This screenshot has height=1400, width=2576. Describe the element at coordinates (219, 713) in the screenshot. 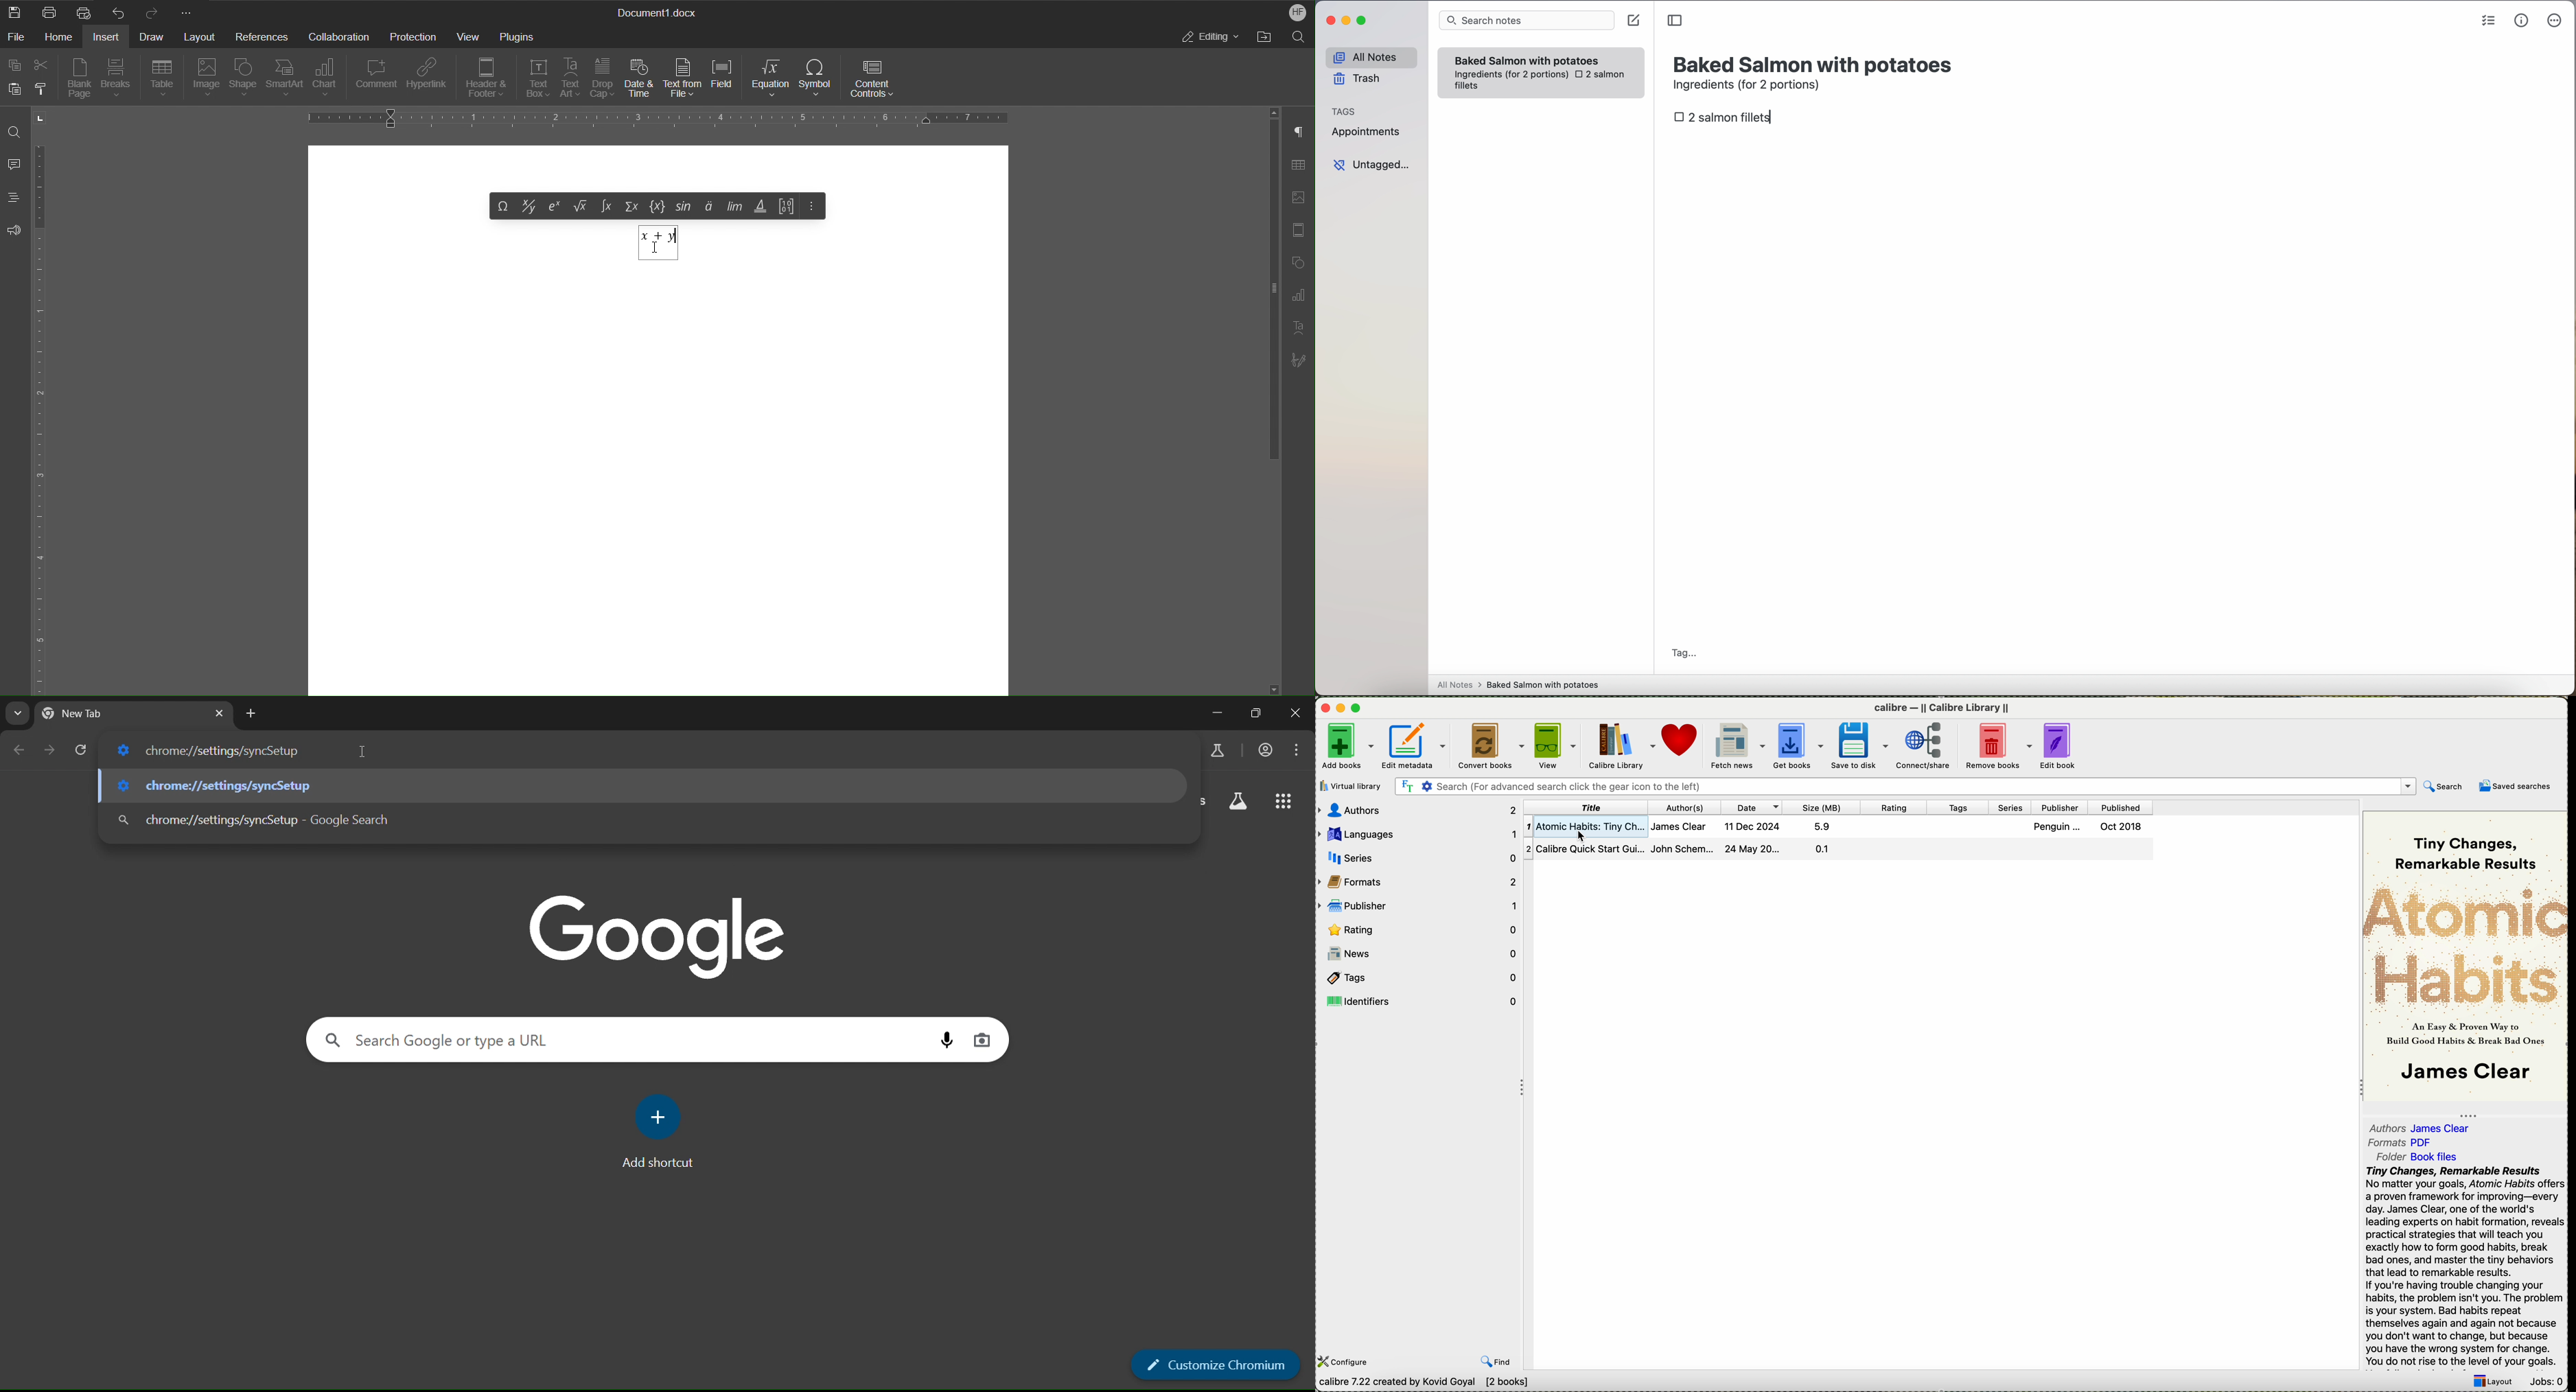

I see `close tab` at that location.